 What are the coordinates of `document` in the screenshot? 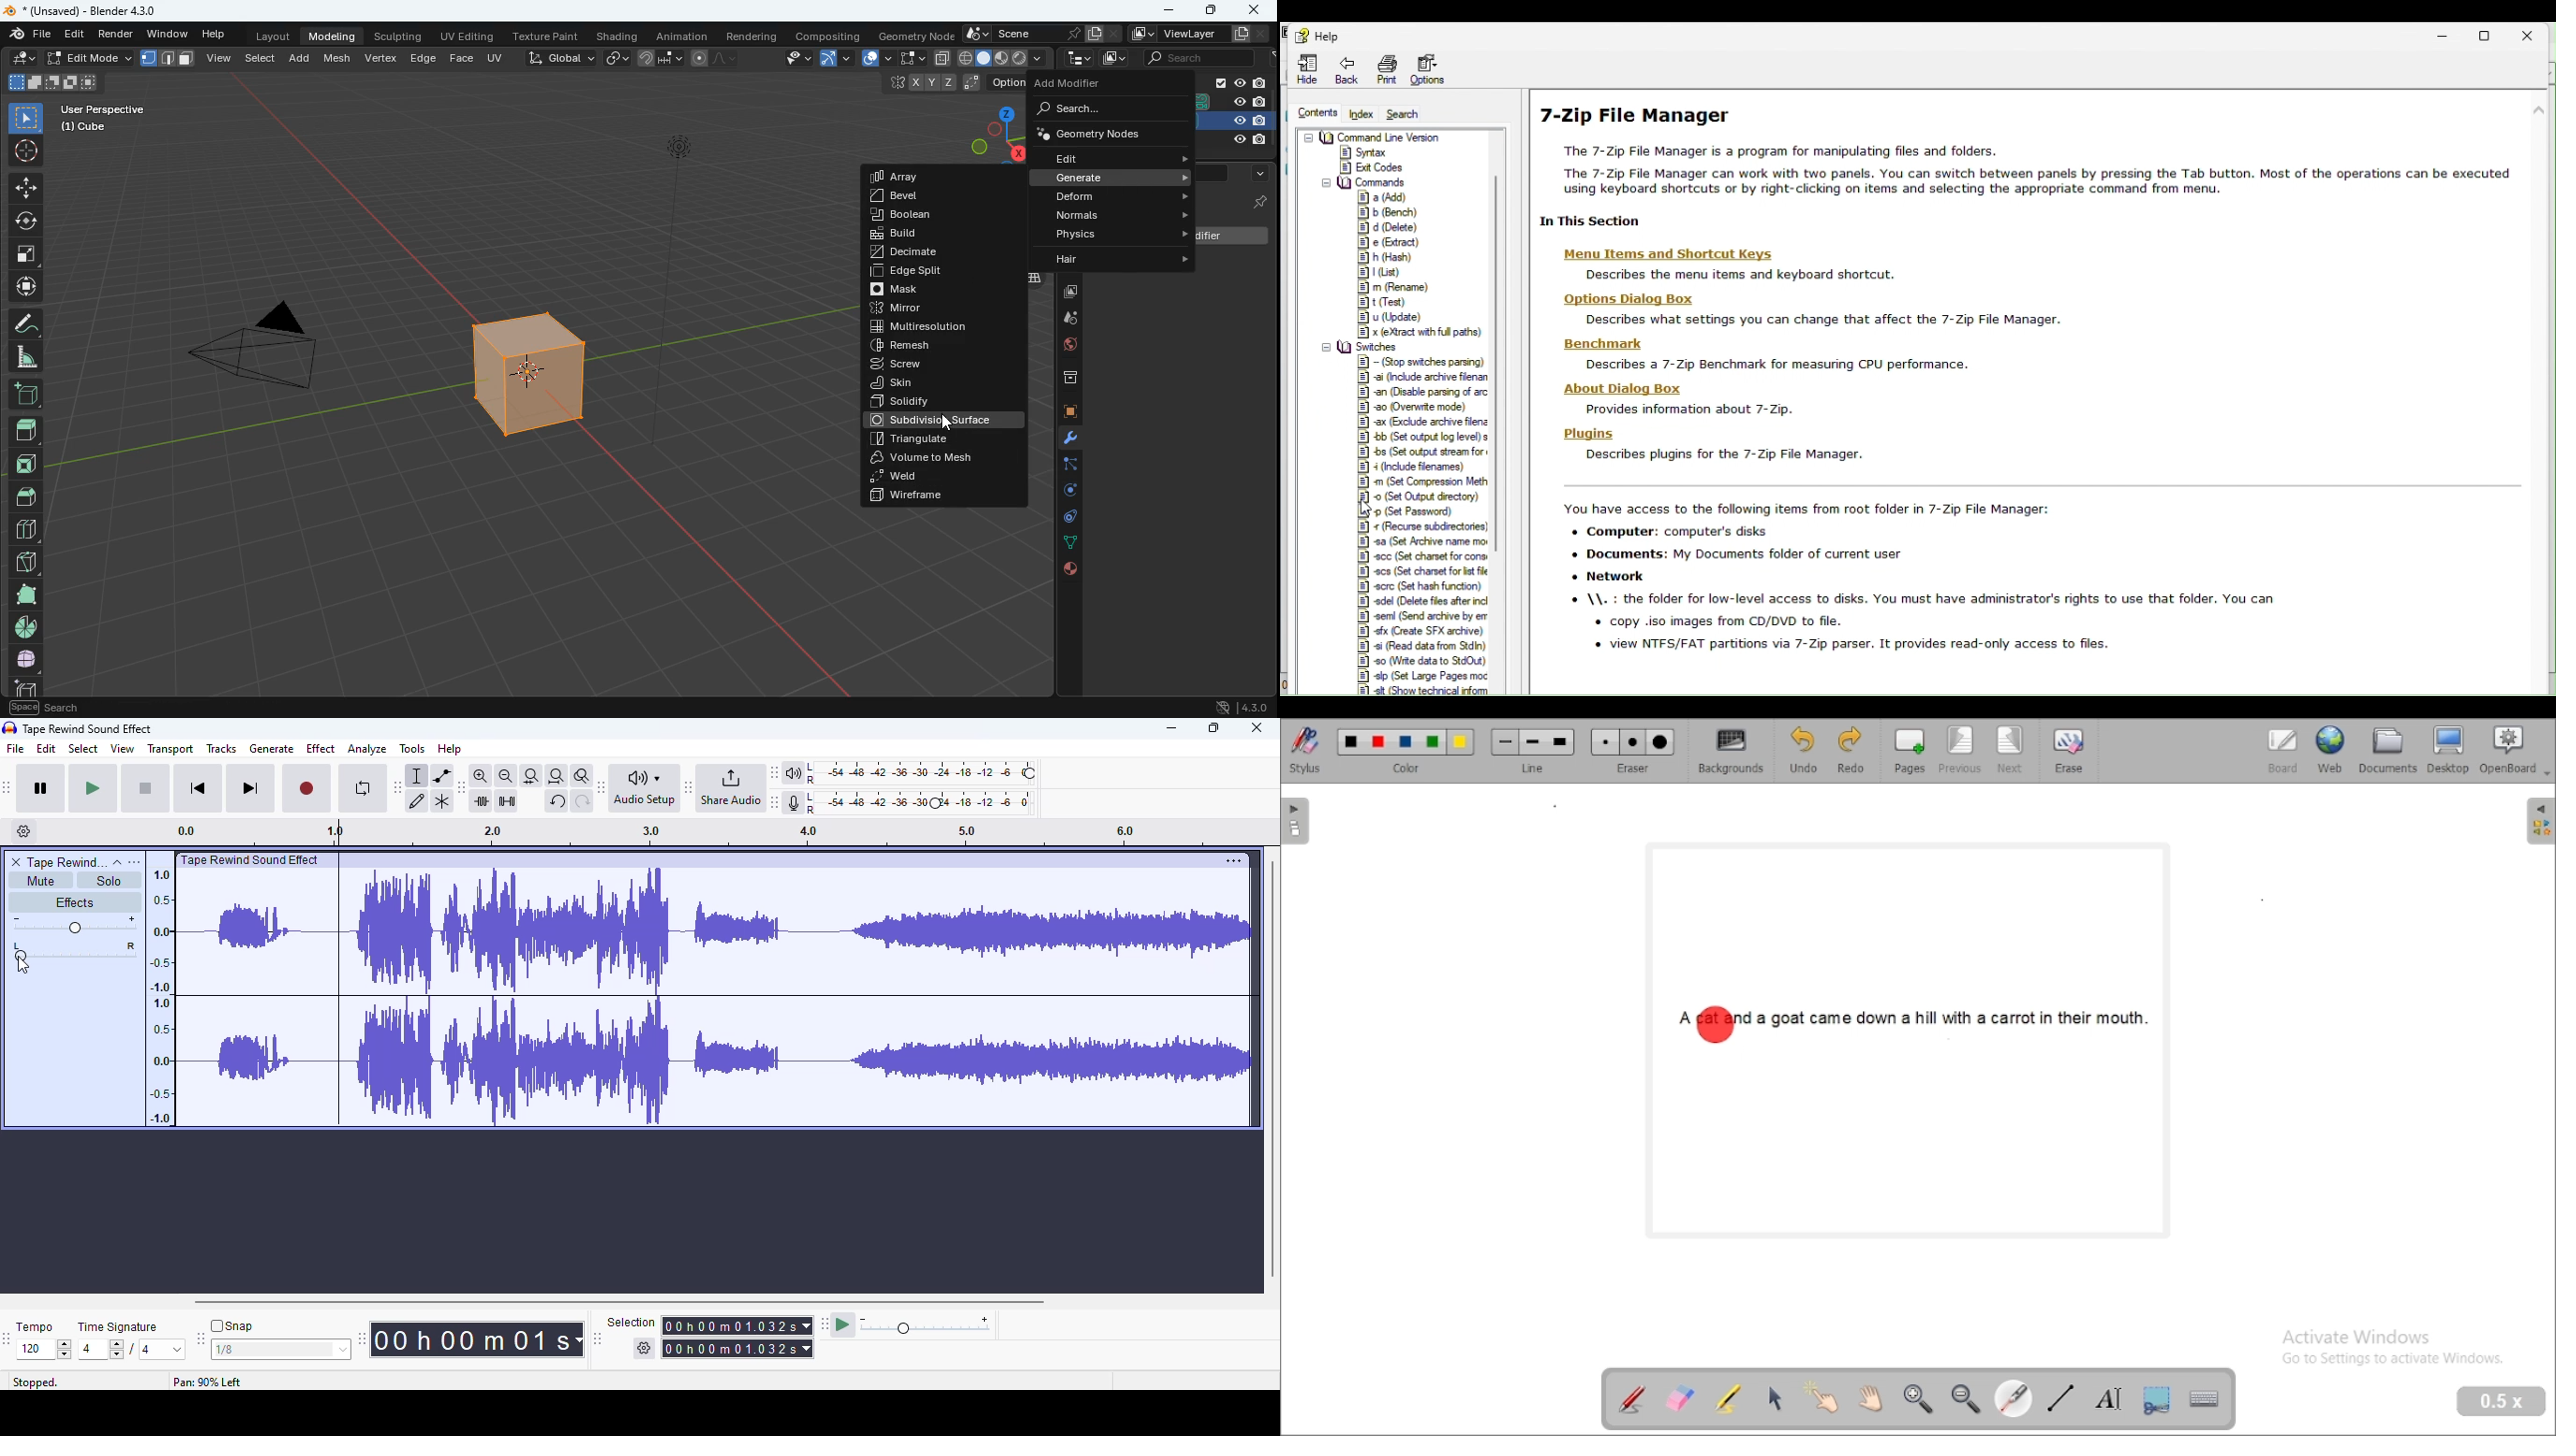 It's located at (2389, 750).